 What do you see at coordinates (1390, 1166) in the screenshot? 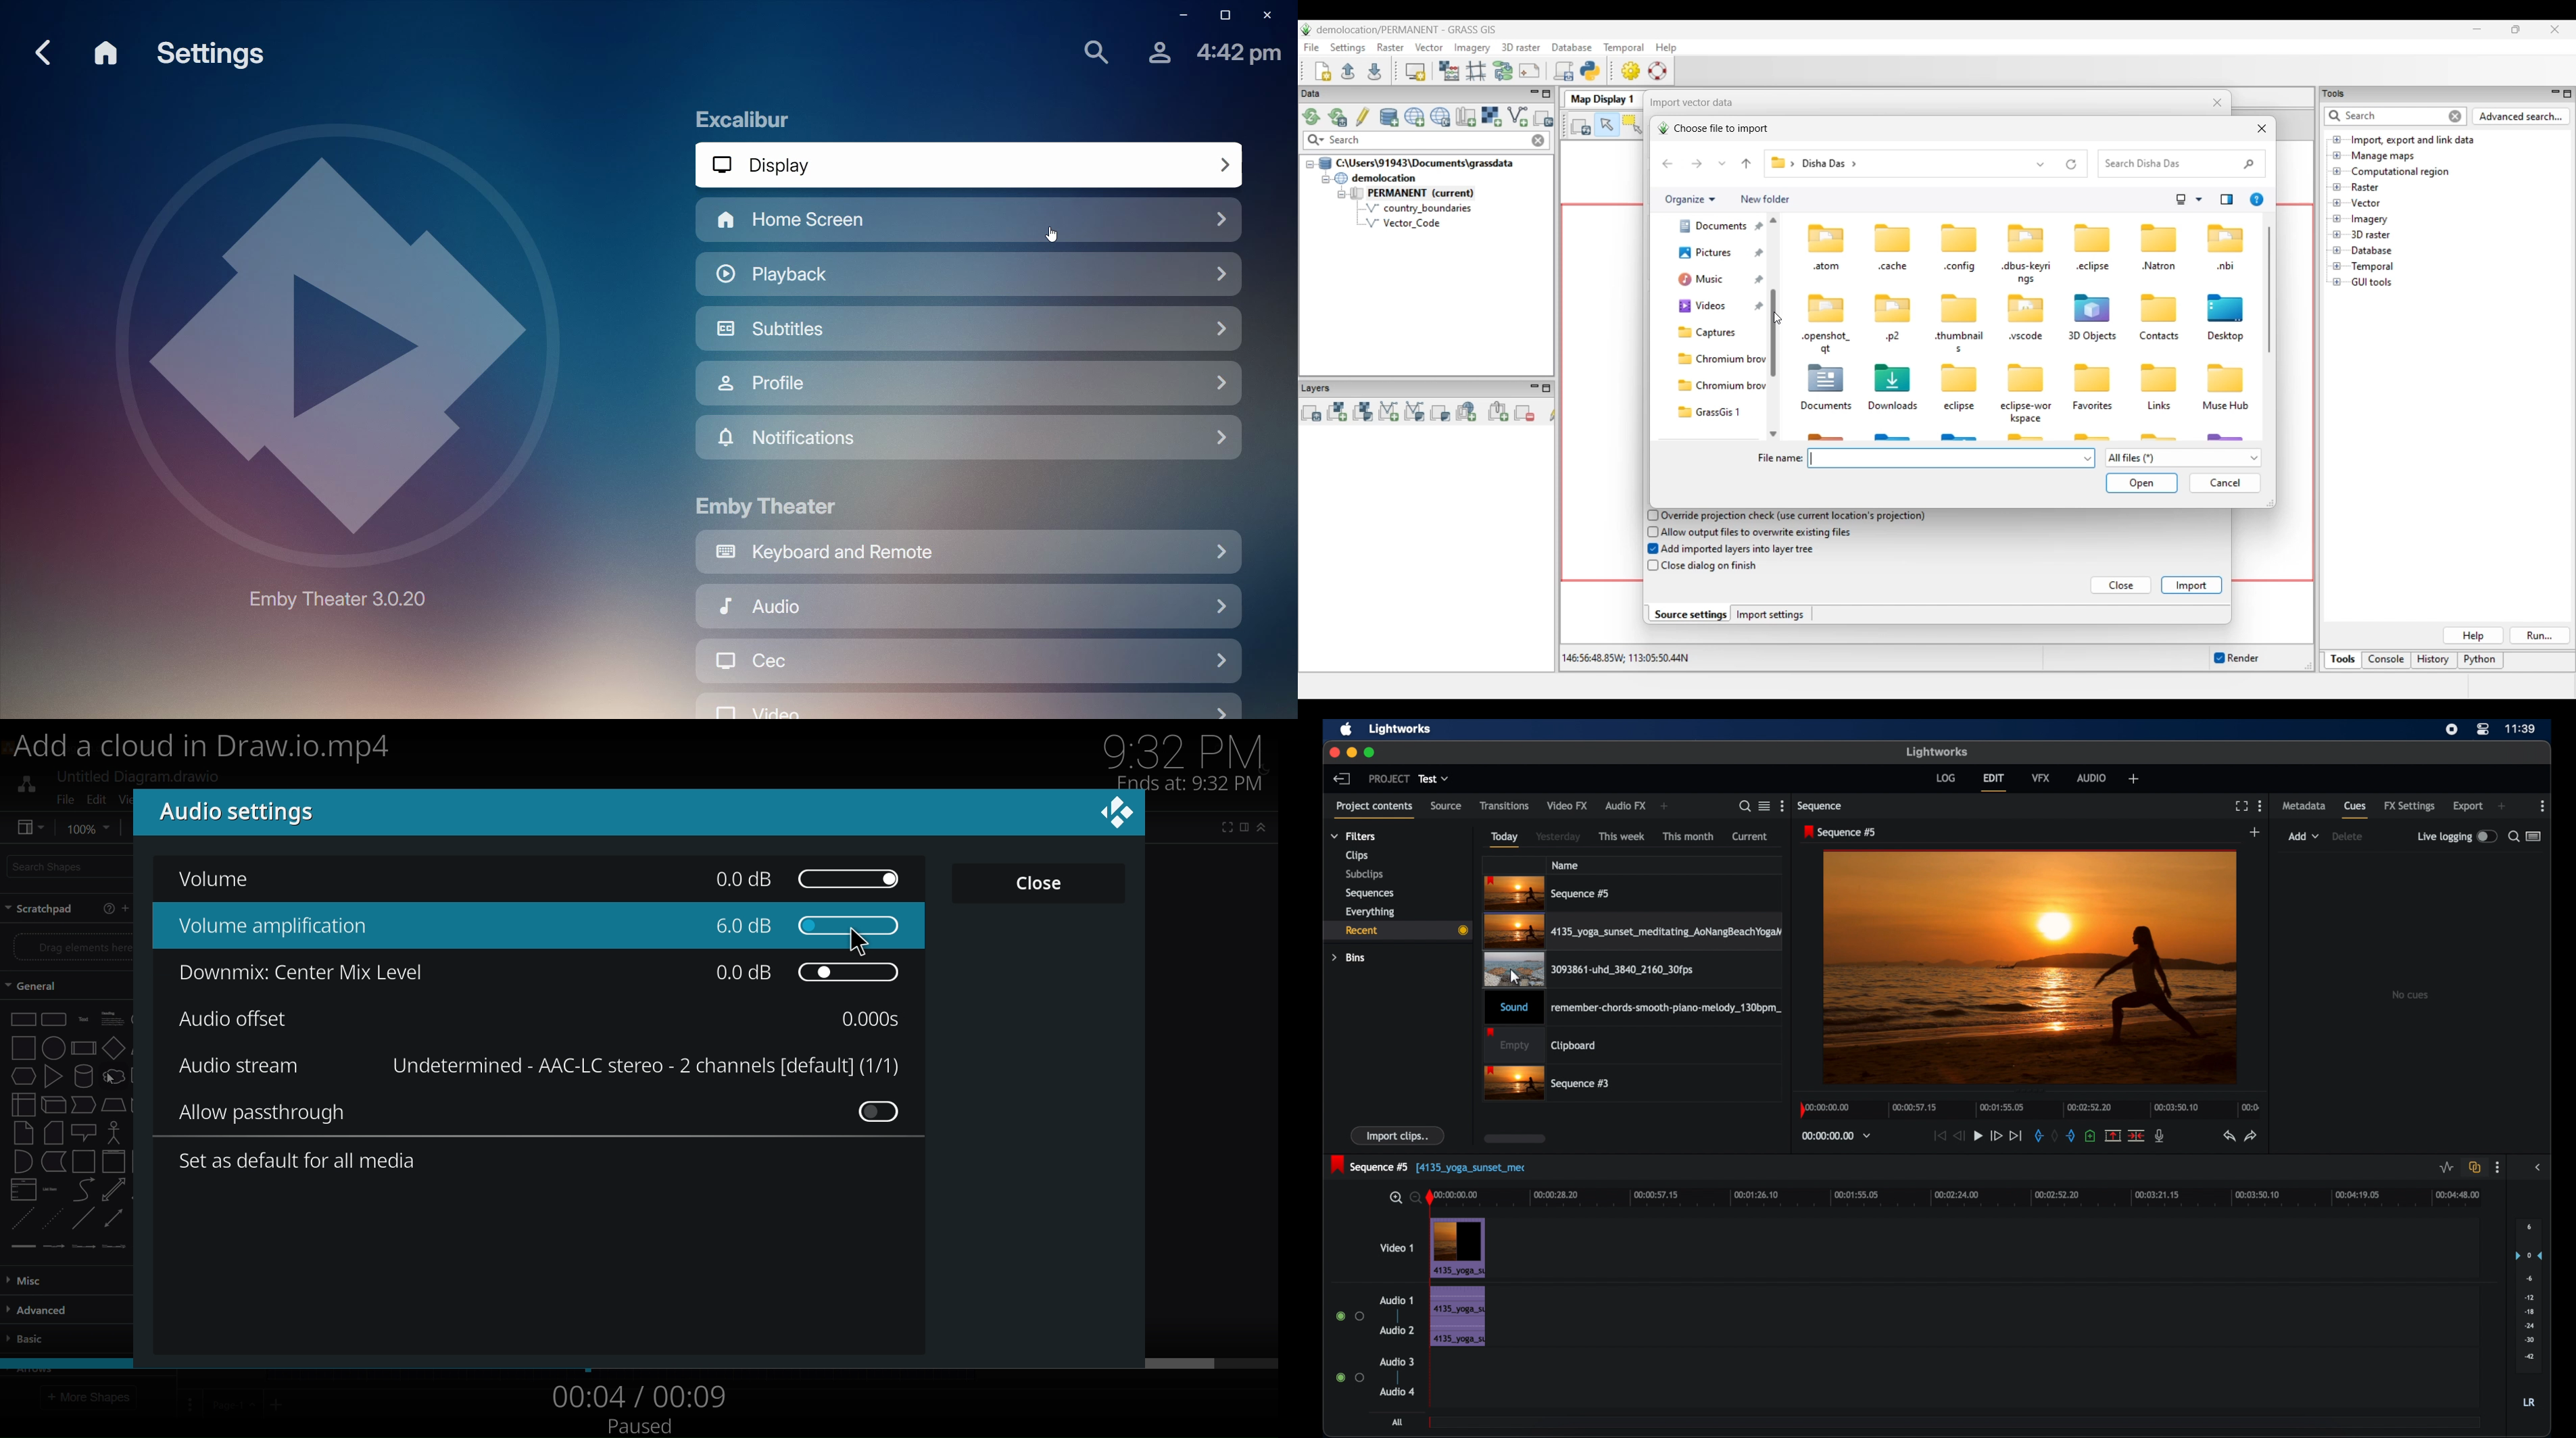
I see `sequence 5` at bounding box center [1390, 1166].